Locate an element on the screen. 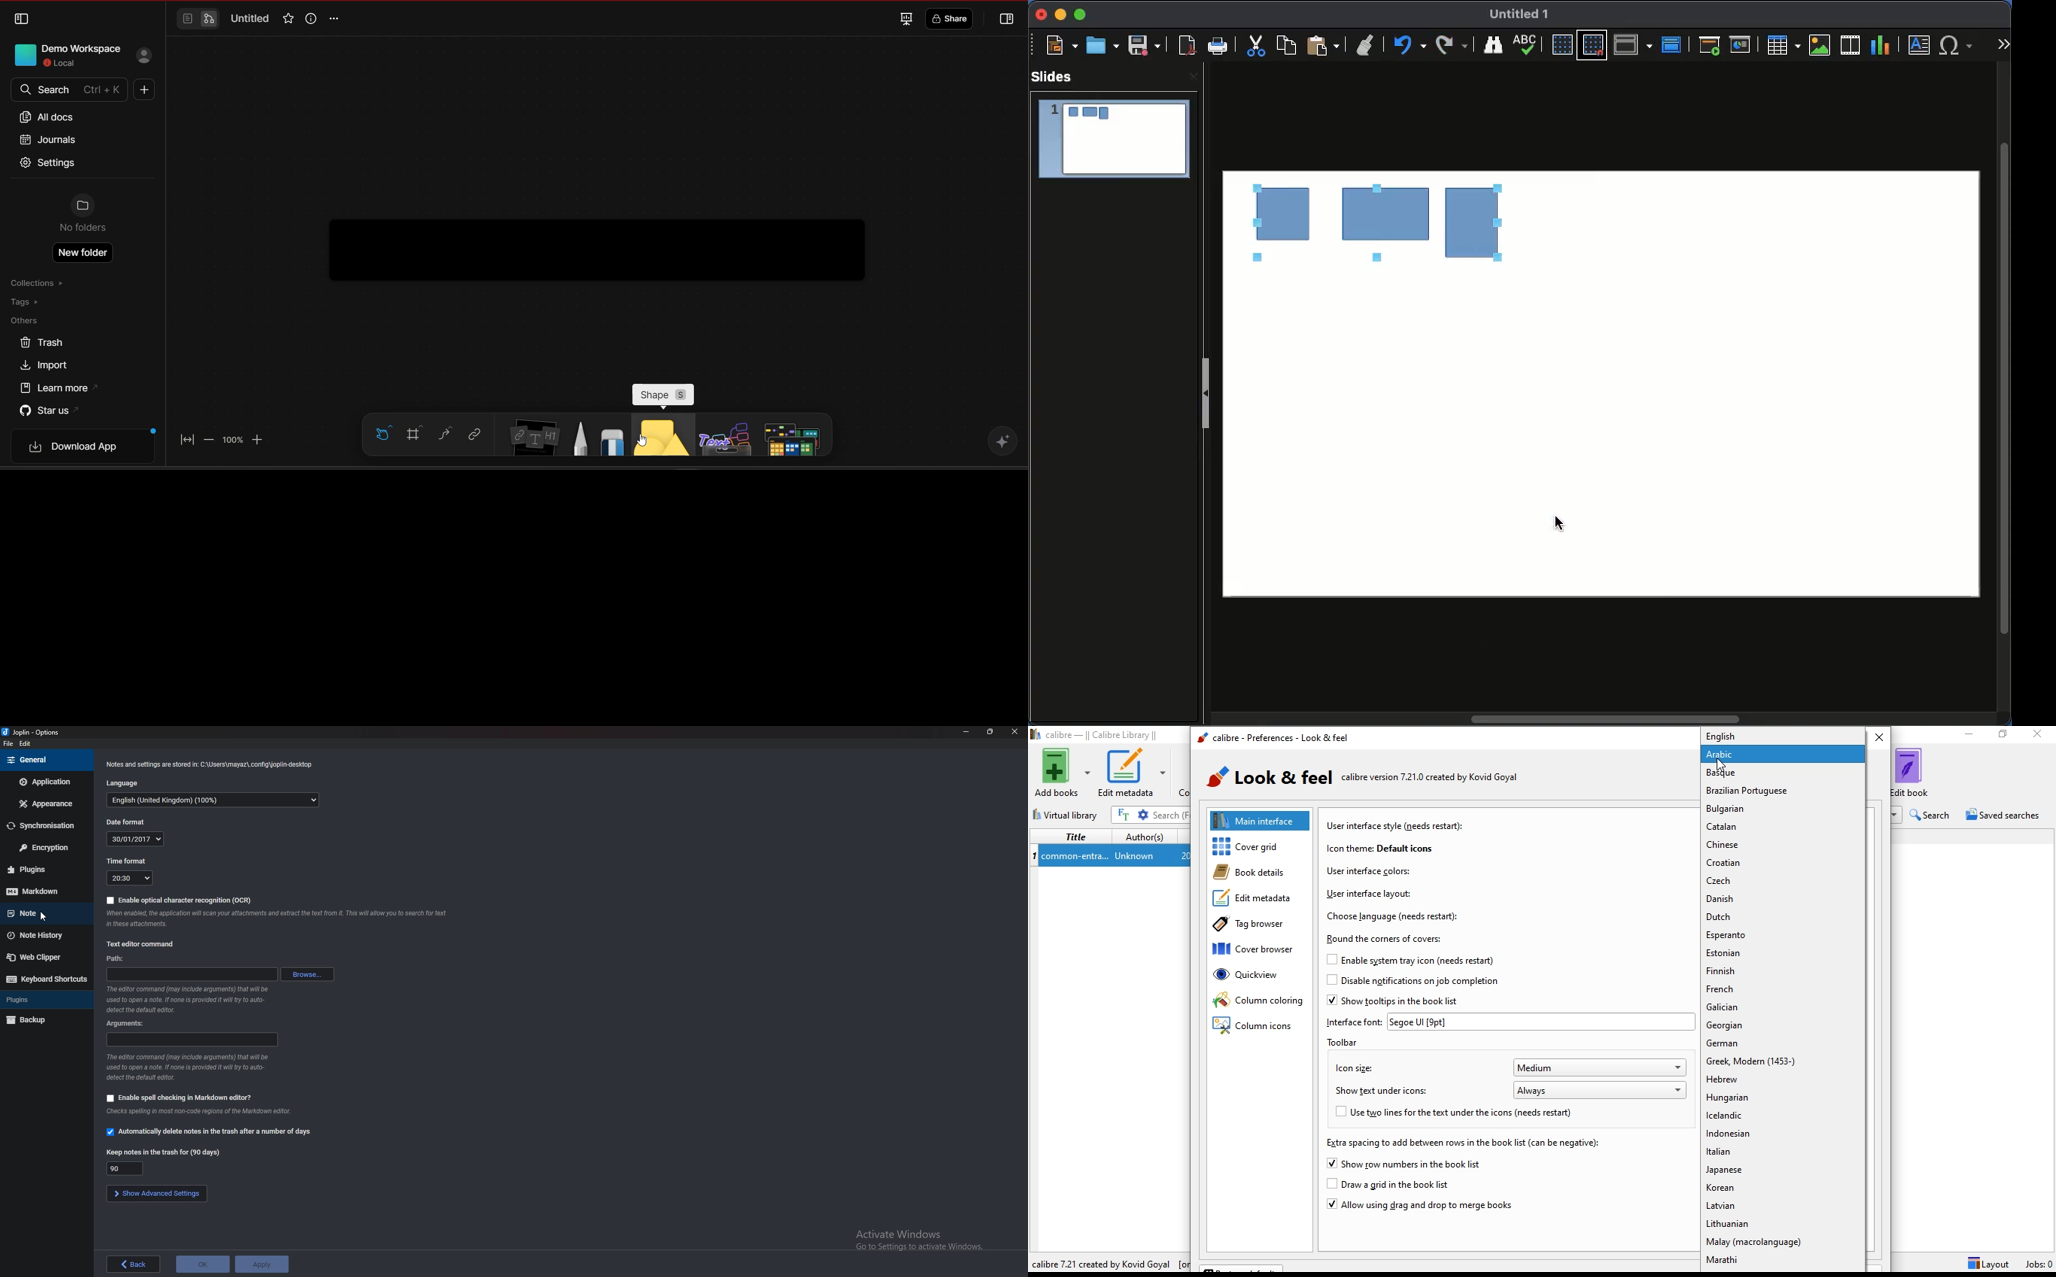 The width and height of the screenshot is (2072, 1288). use two lines for the text under the icons (needs restart)) is located at coordinates (1466, 1114).